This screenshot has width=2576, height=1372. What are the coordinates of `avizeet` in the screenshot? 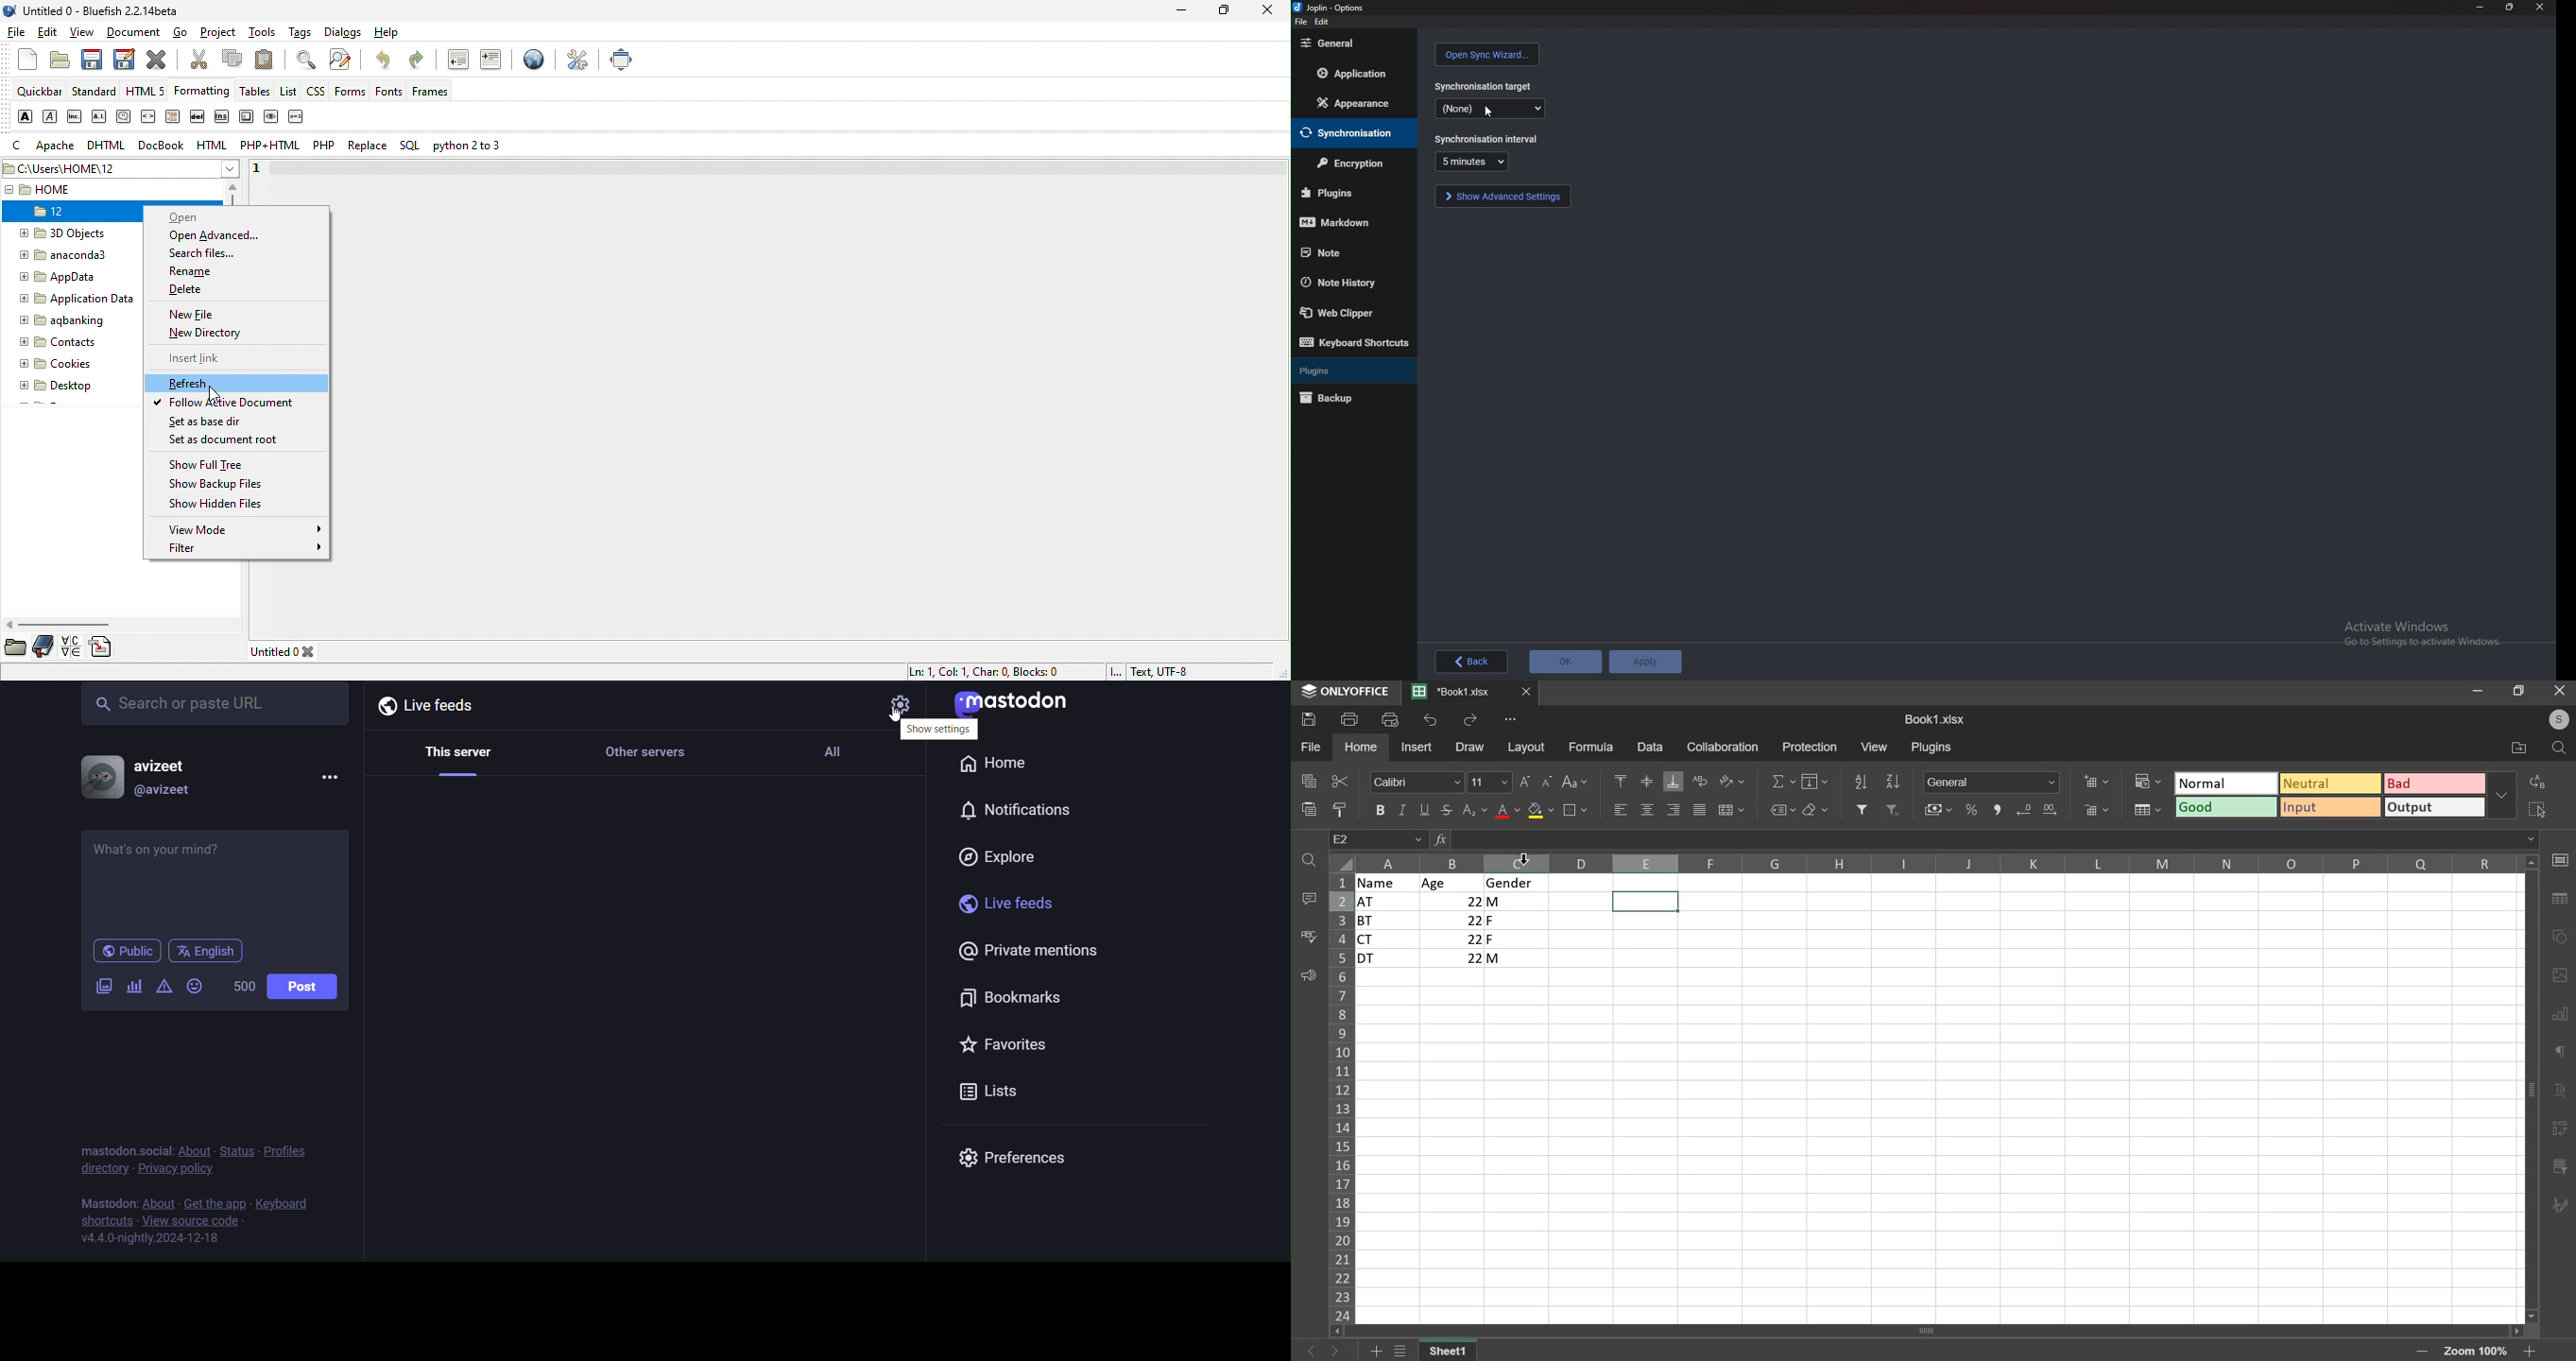 It's located at (160, 765).